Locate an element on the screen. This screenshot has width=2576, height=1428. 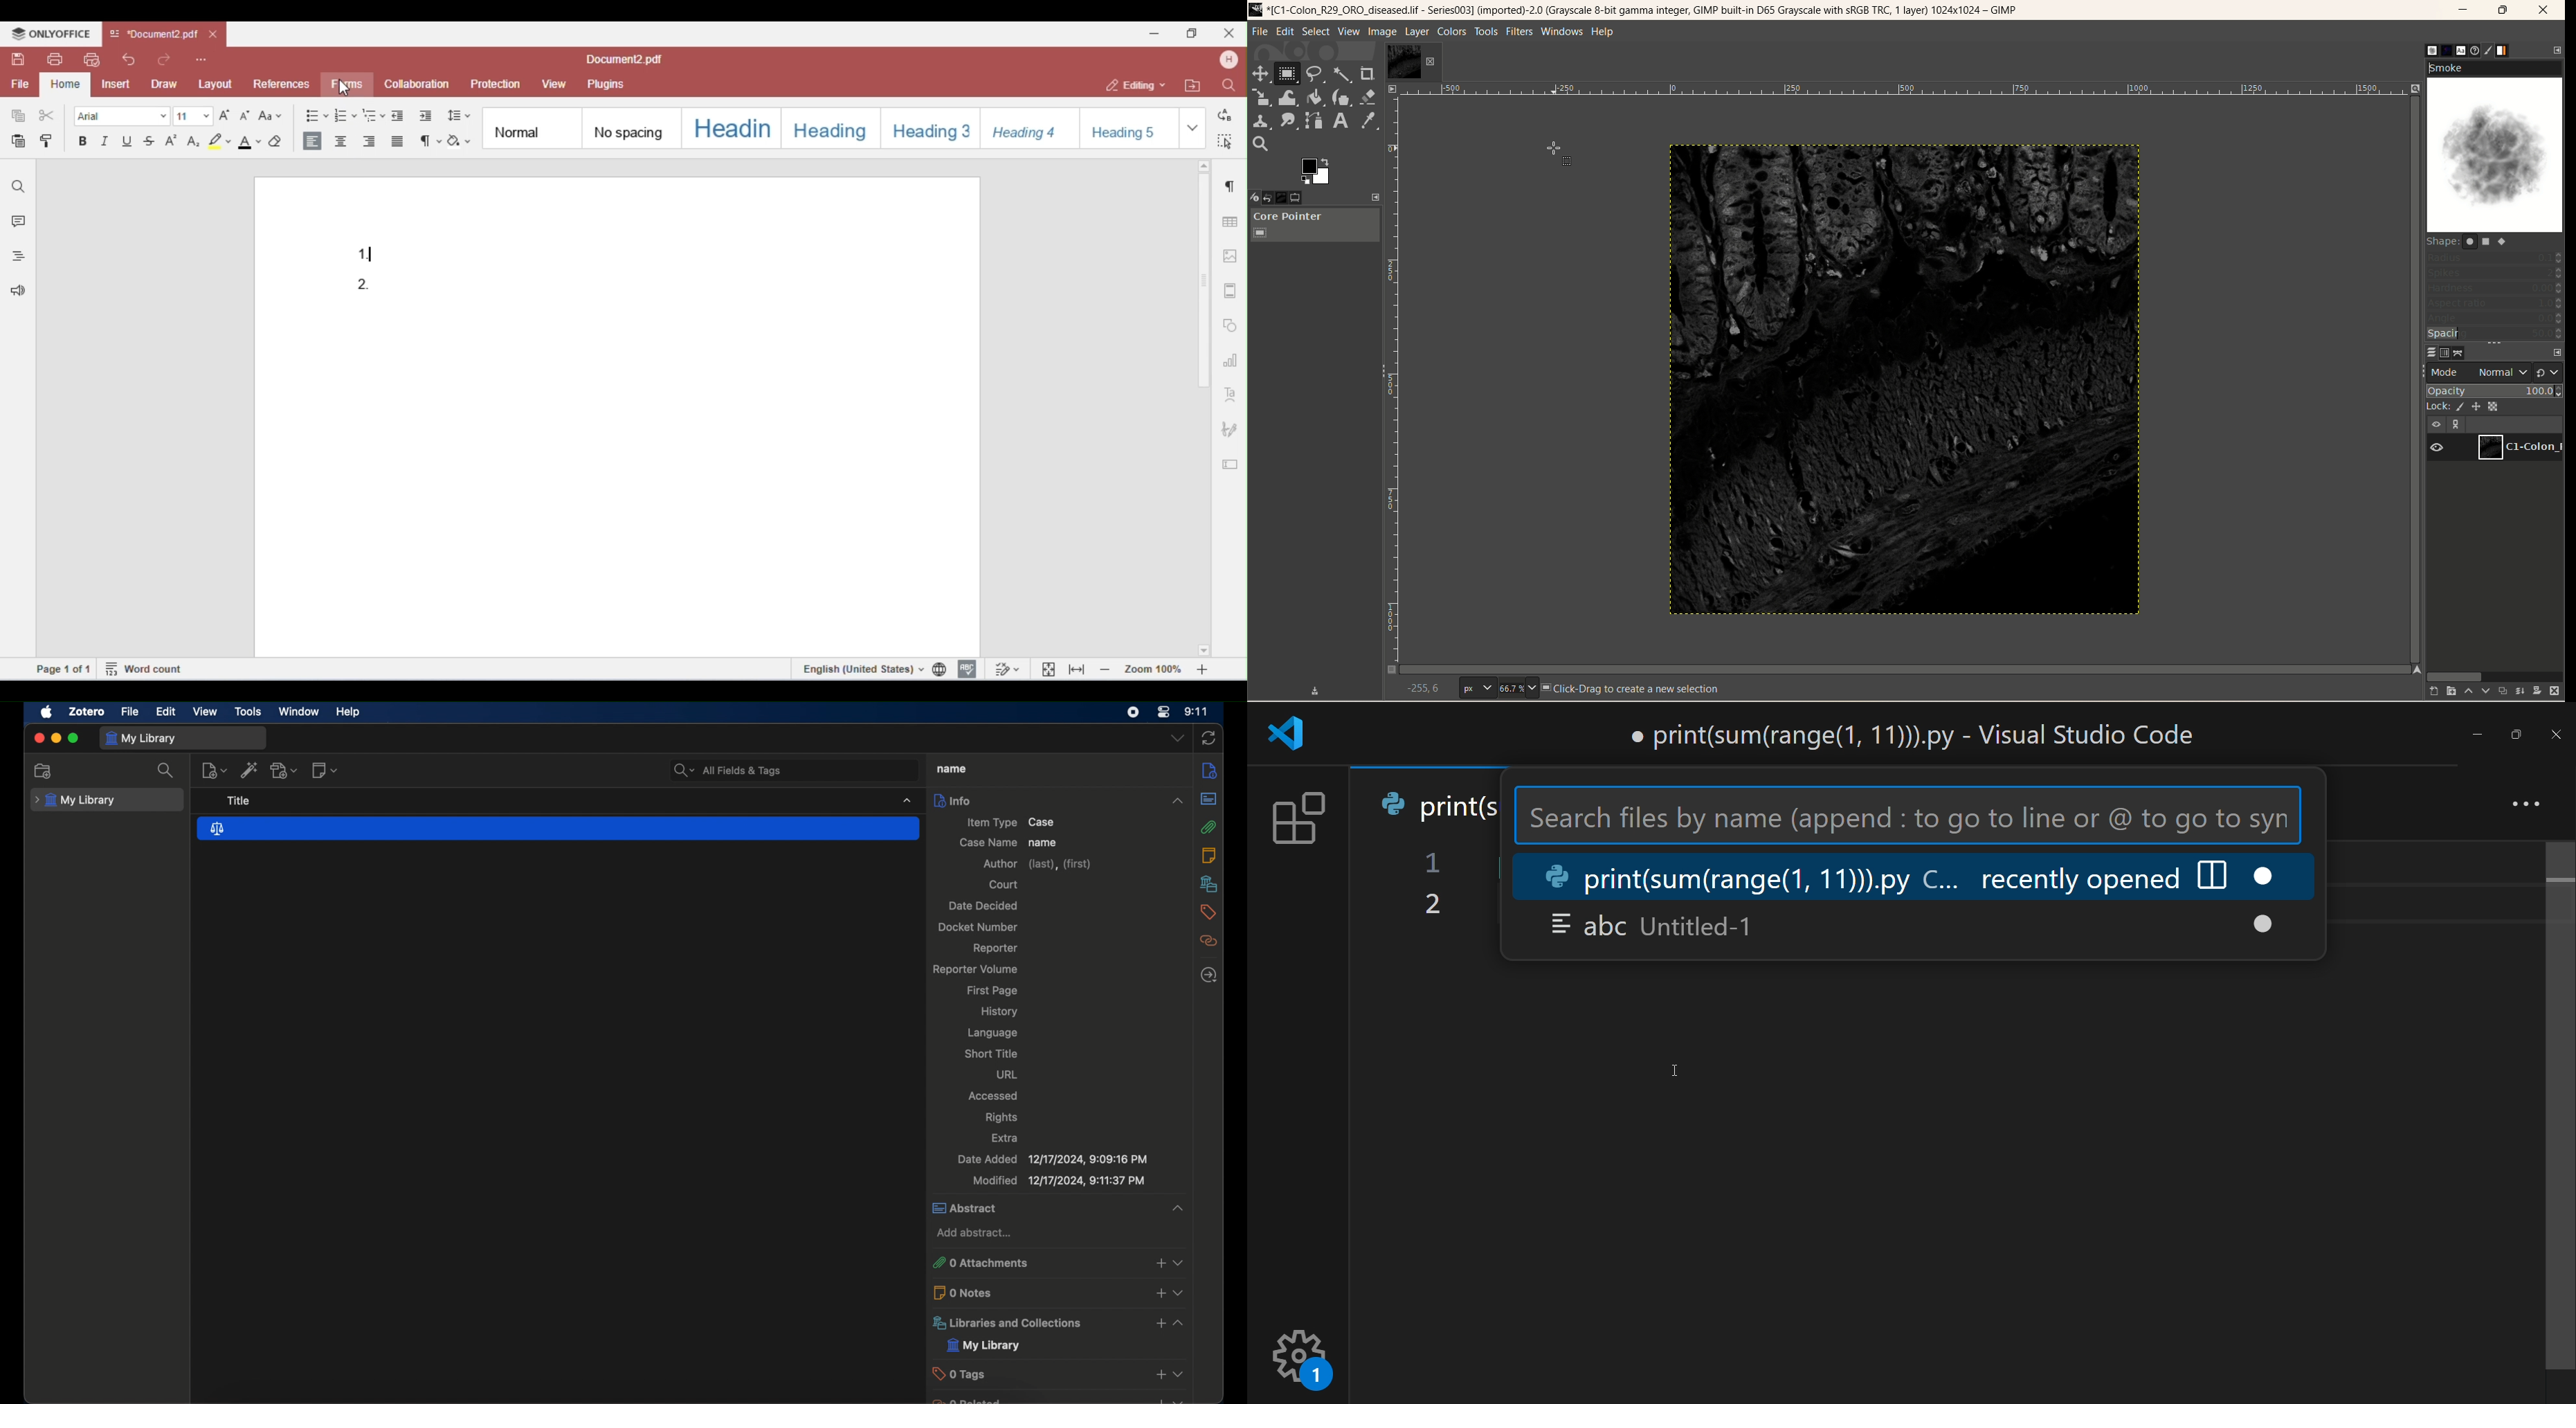
title is located at coordinates (238, 800).